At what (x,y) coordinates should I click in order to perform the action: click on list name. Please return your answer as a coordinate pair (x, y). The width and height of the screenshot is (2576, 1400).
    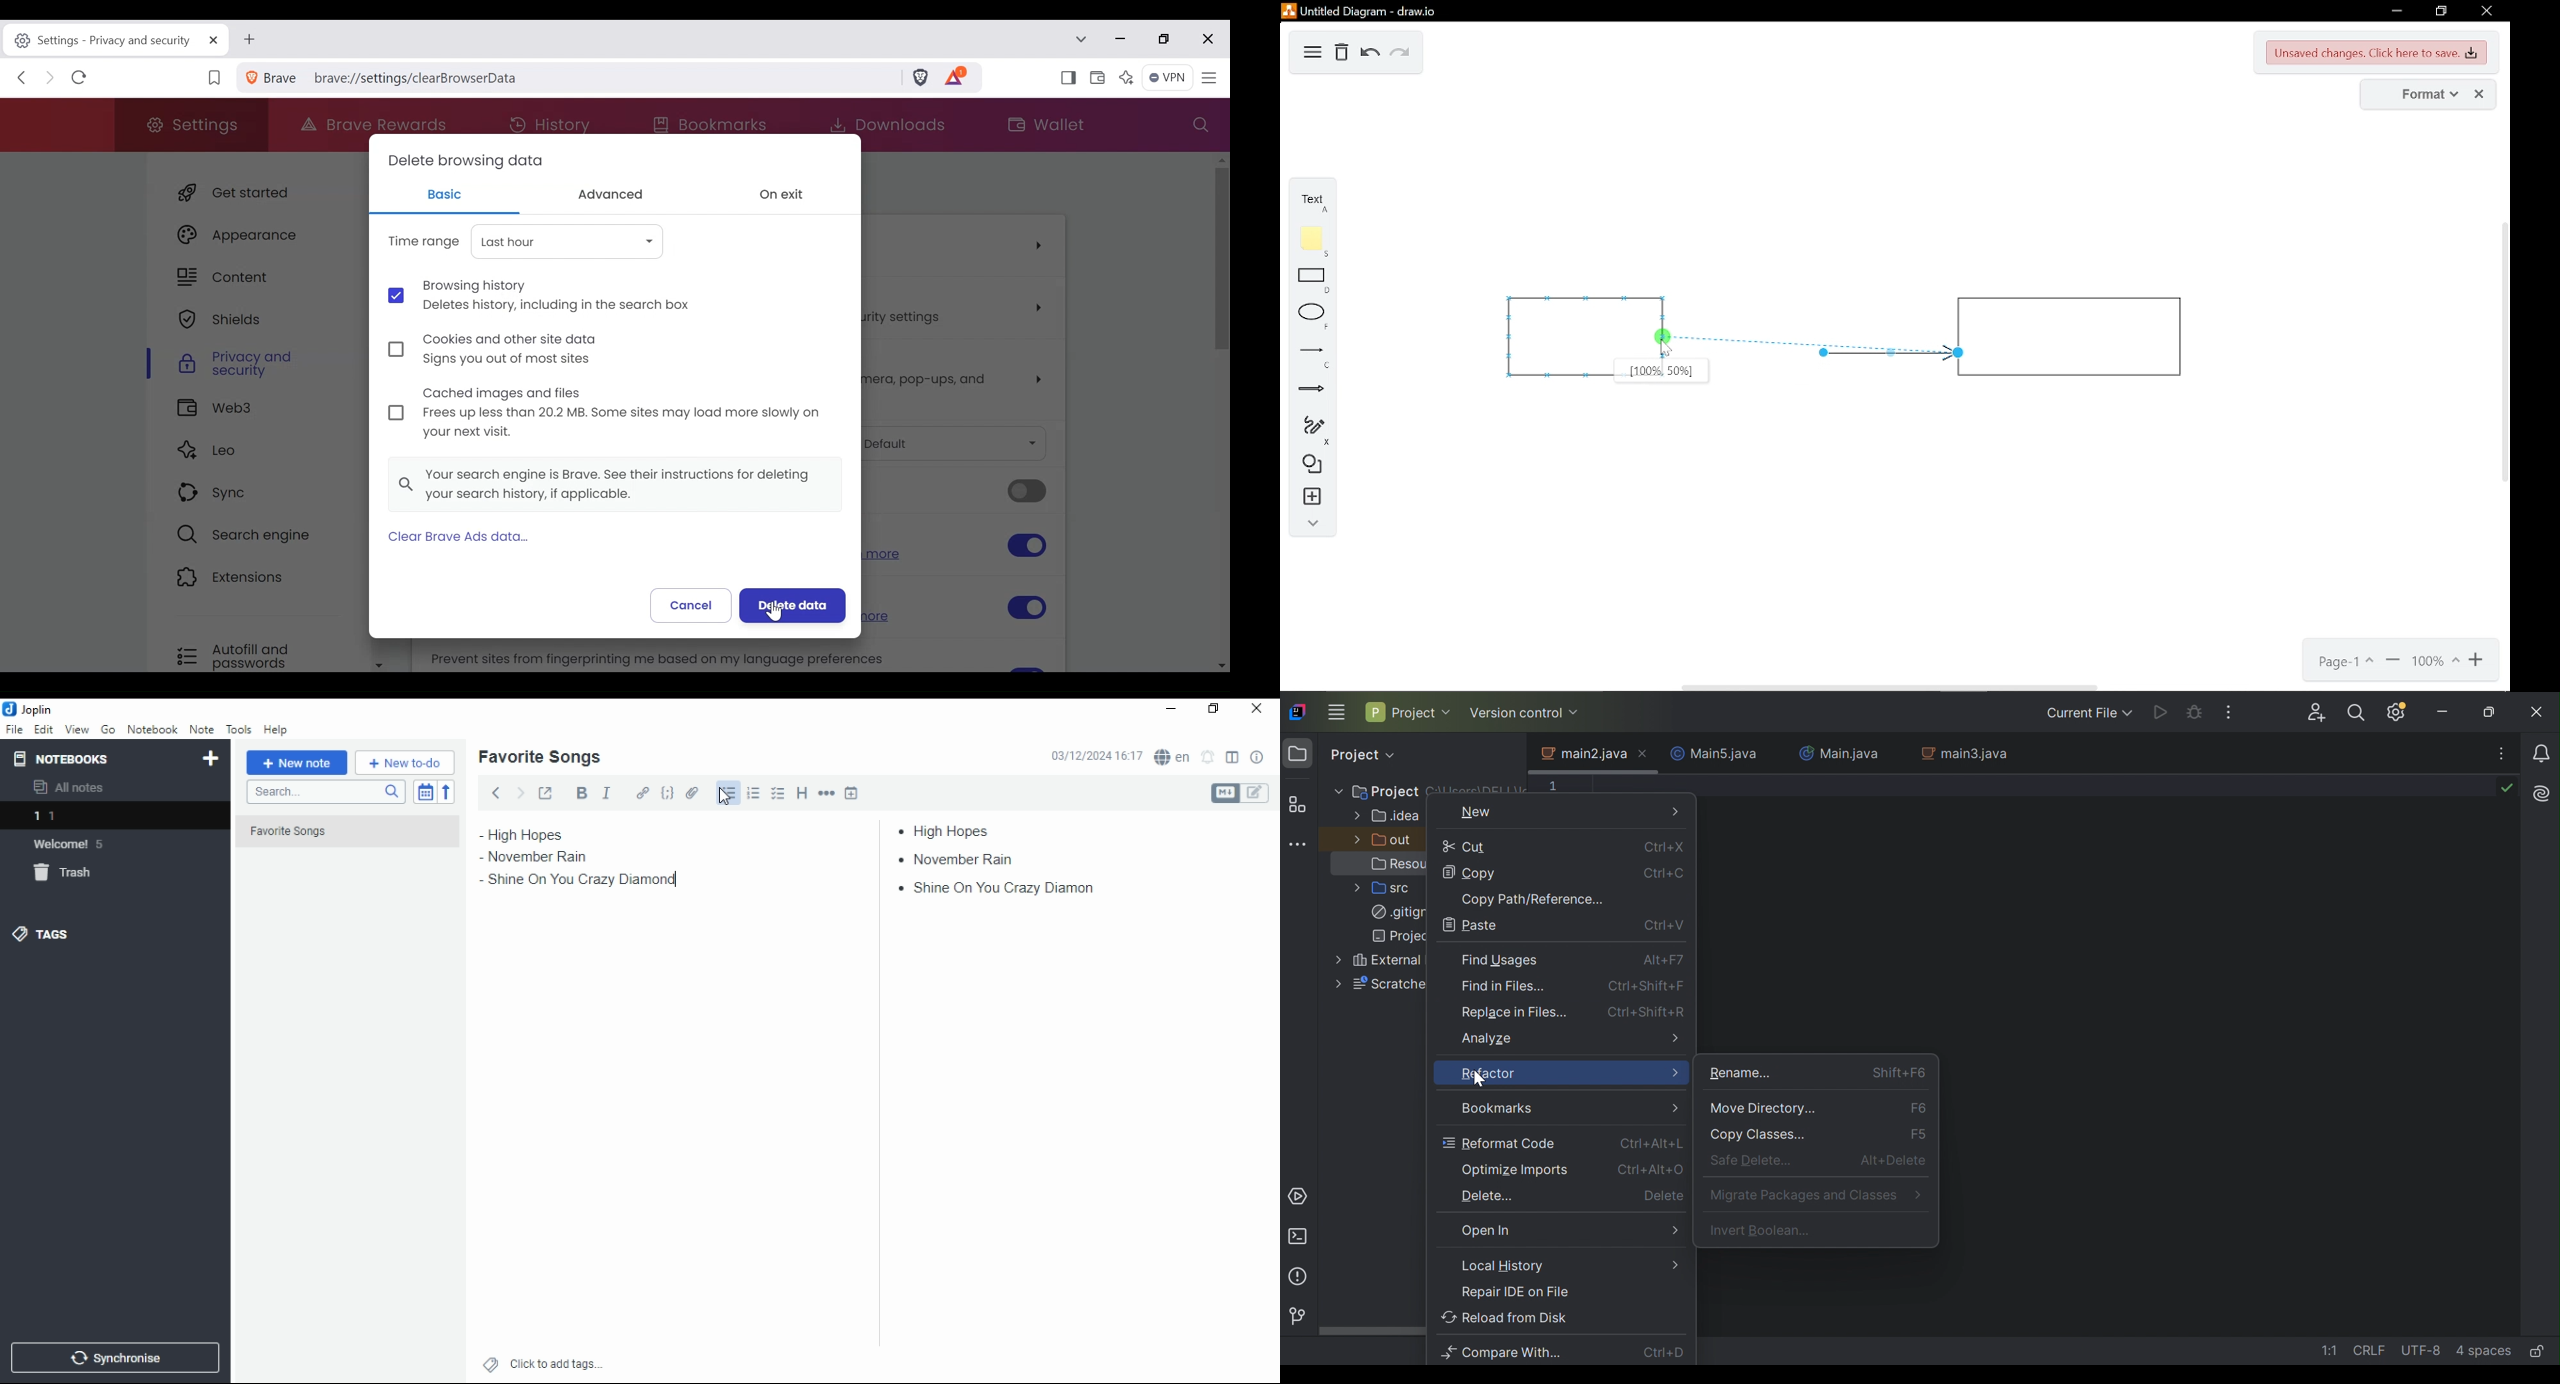
    Looking at the image, I should click on (539, 758).